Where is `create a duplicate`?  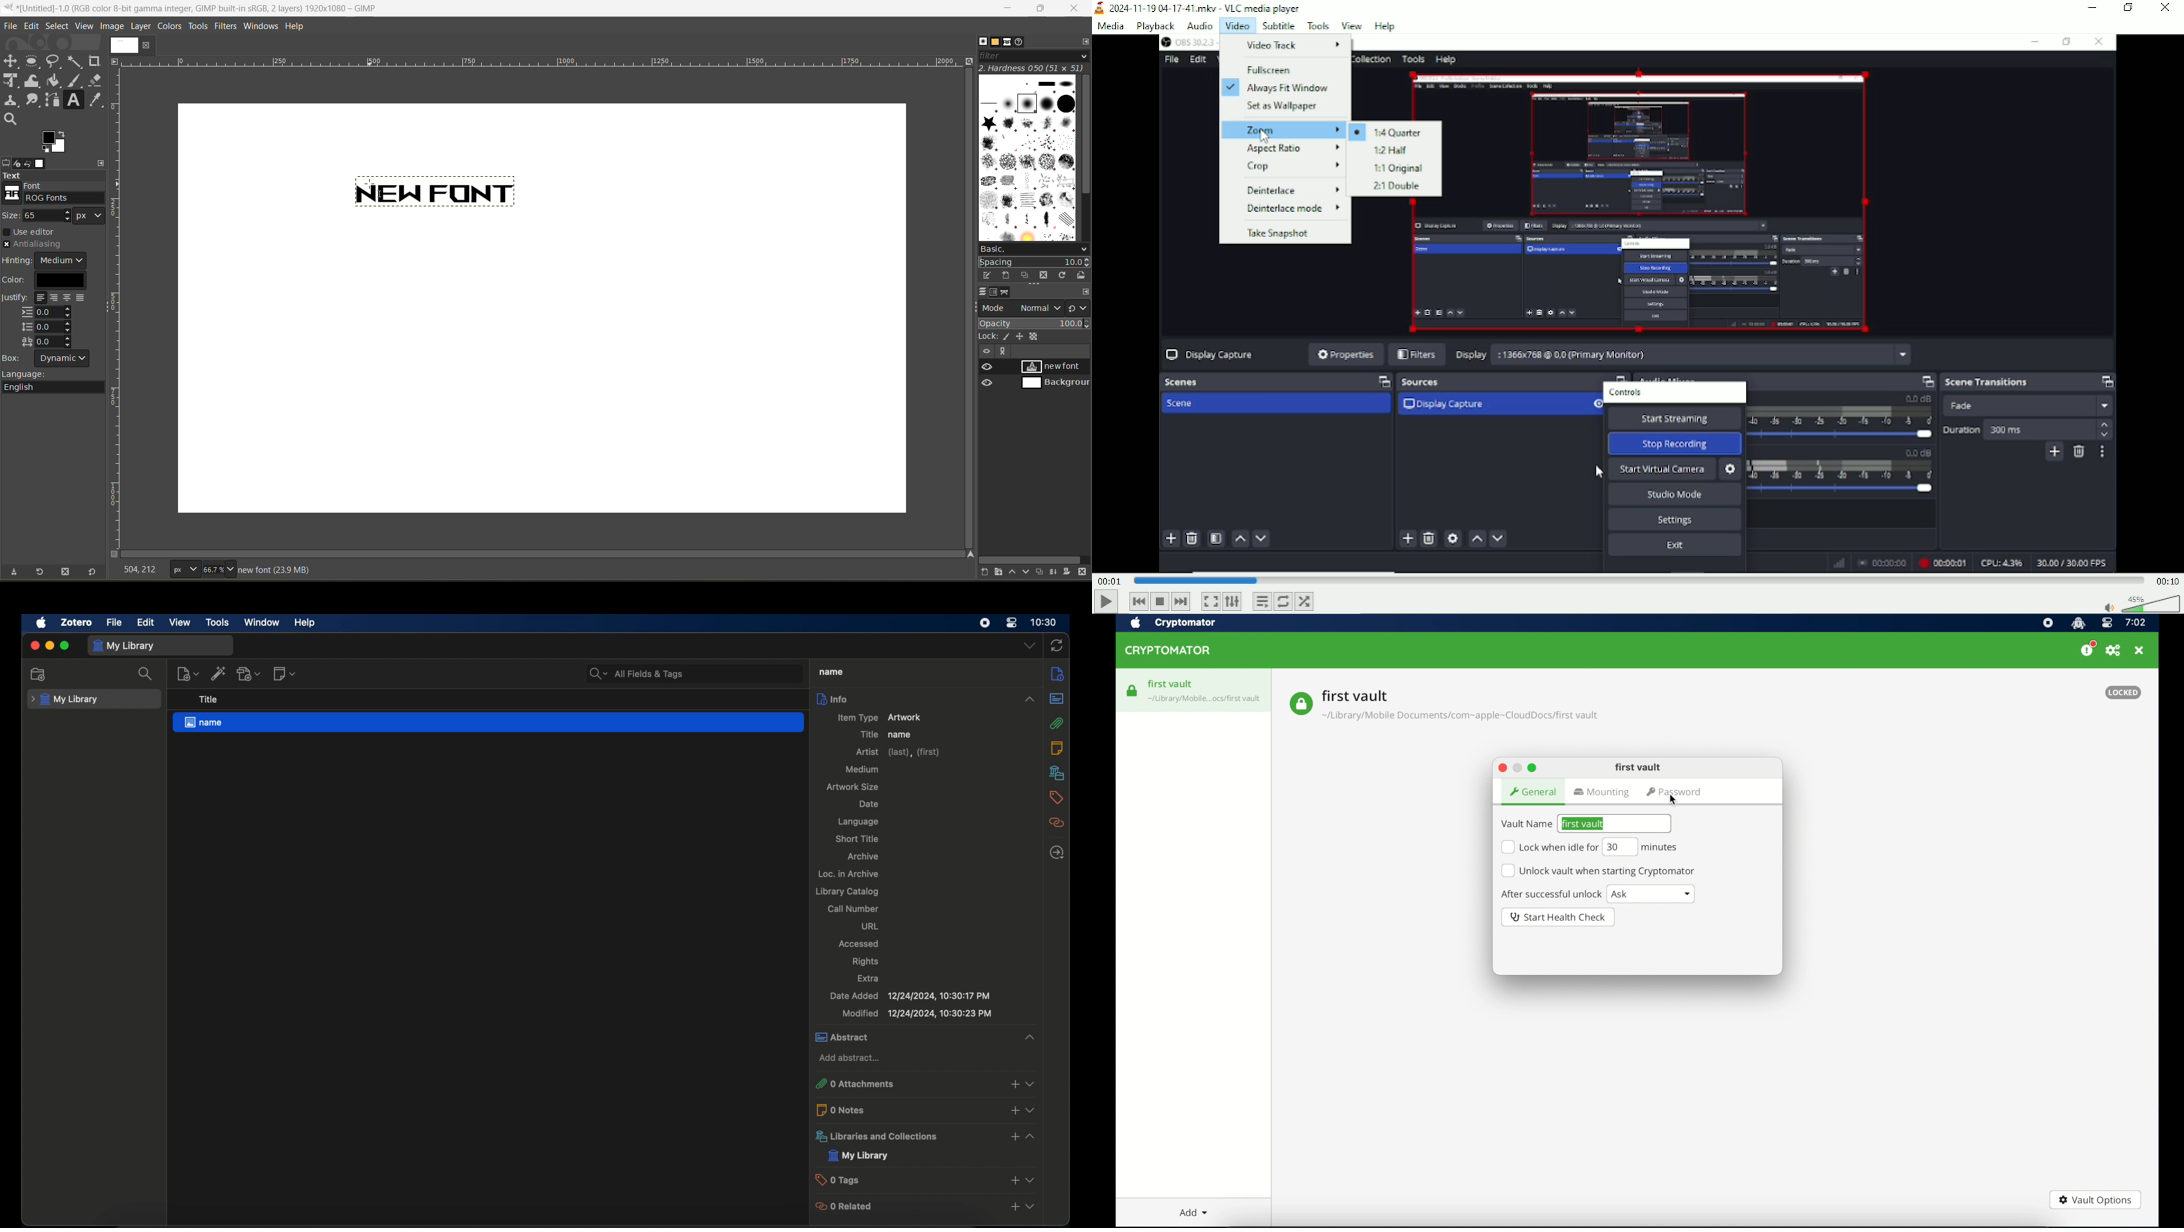 create a duplicate is located at coordinates (1041, 572).